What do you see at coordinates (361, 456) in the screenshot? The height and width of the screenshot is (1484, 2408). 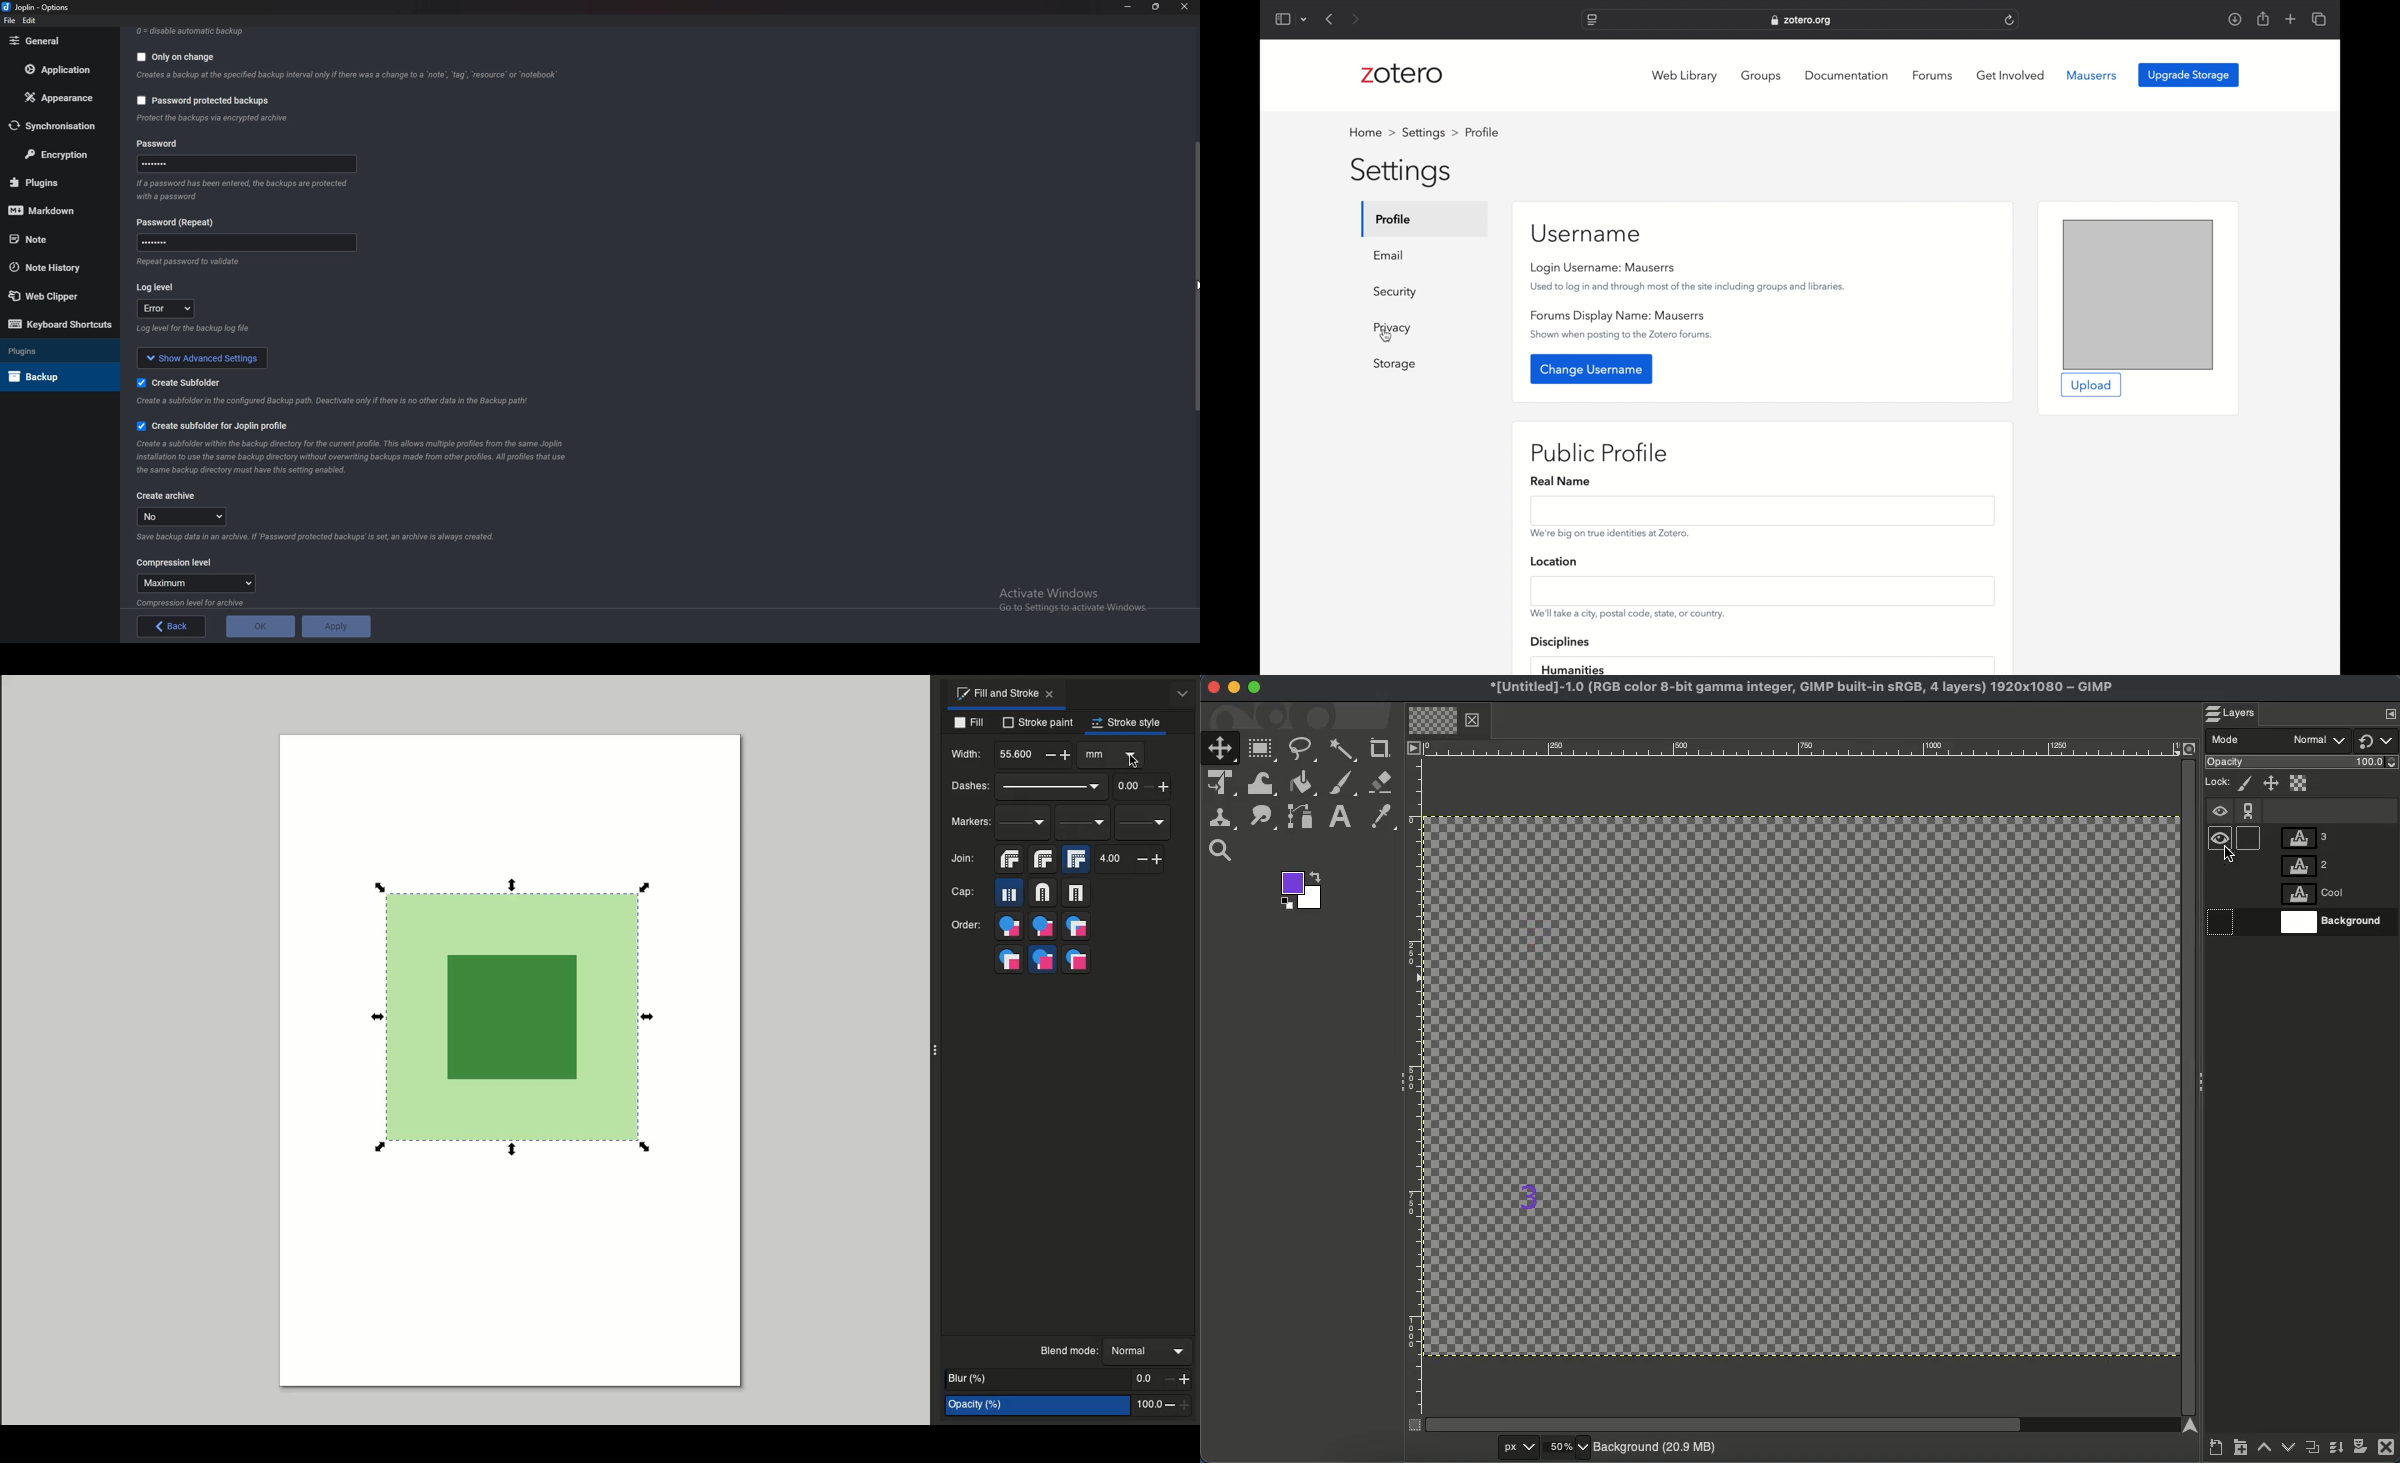 I see `info on subfolder for joplin profile` at bounding box center [361, 456].